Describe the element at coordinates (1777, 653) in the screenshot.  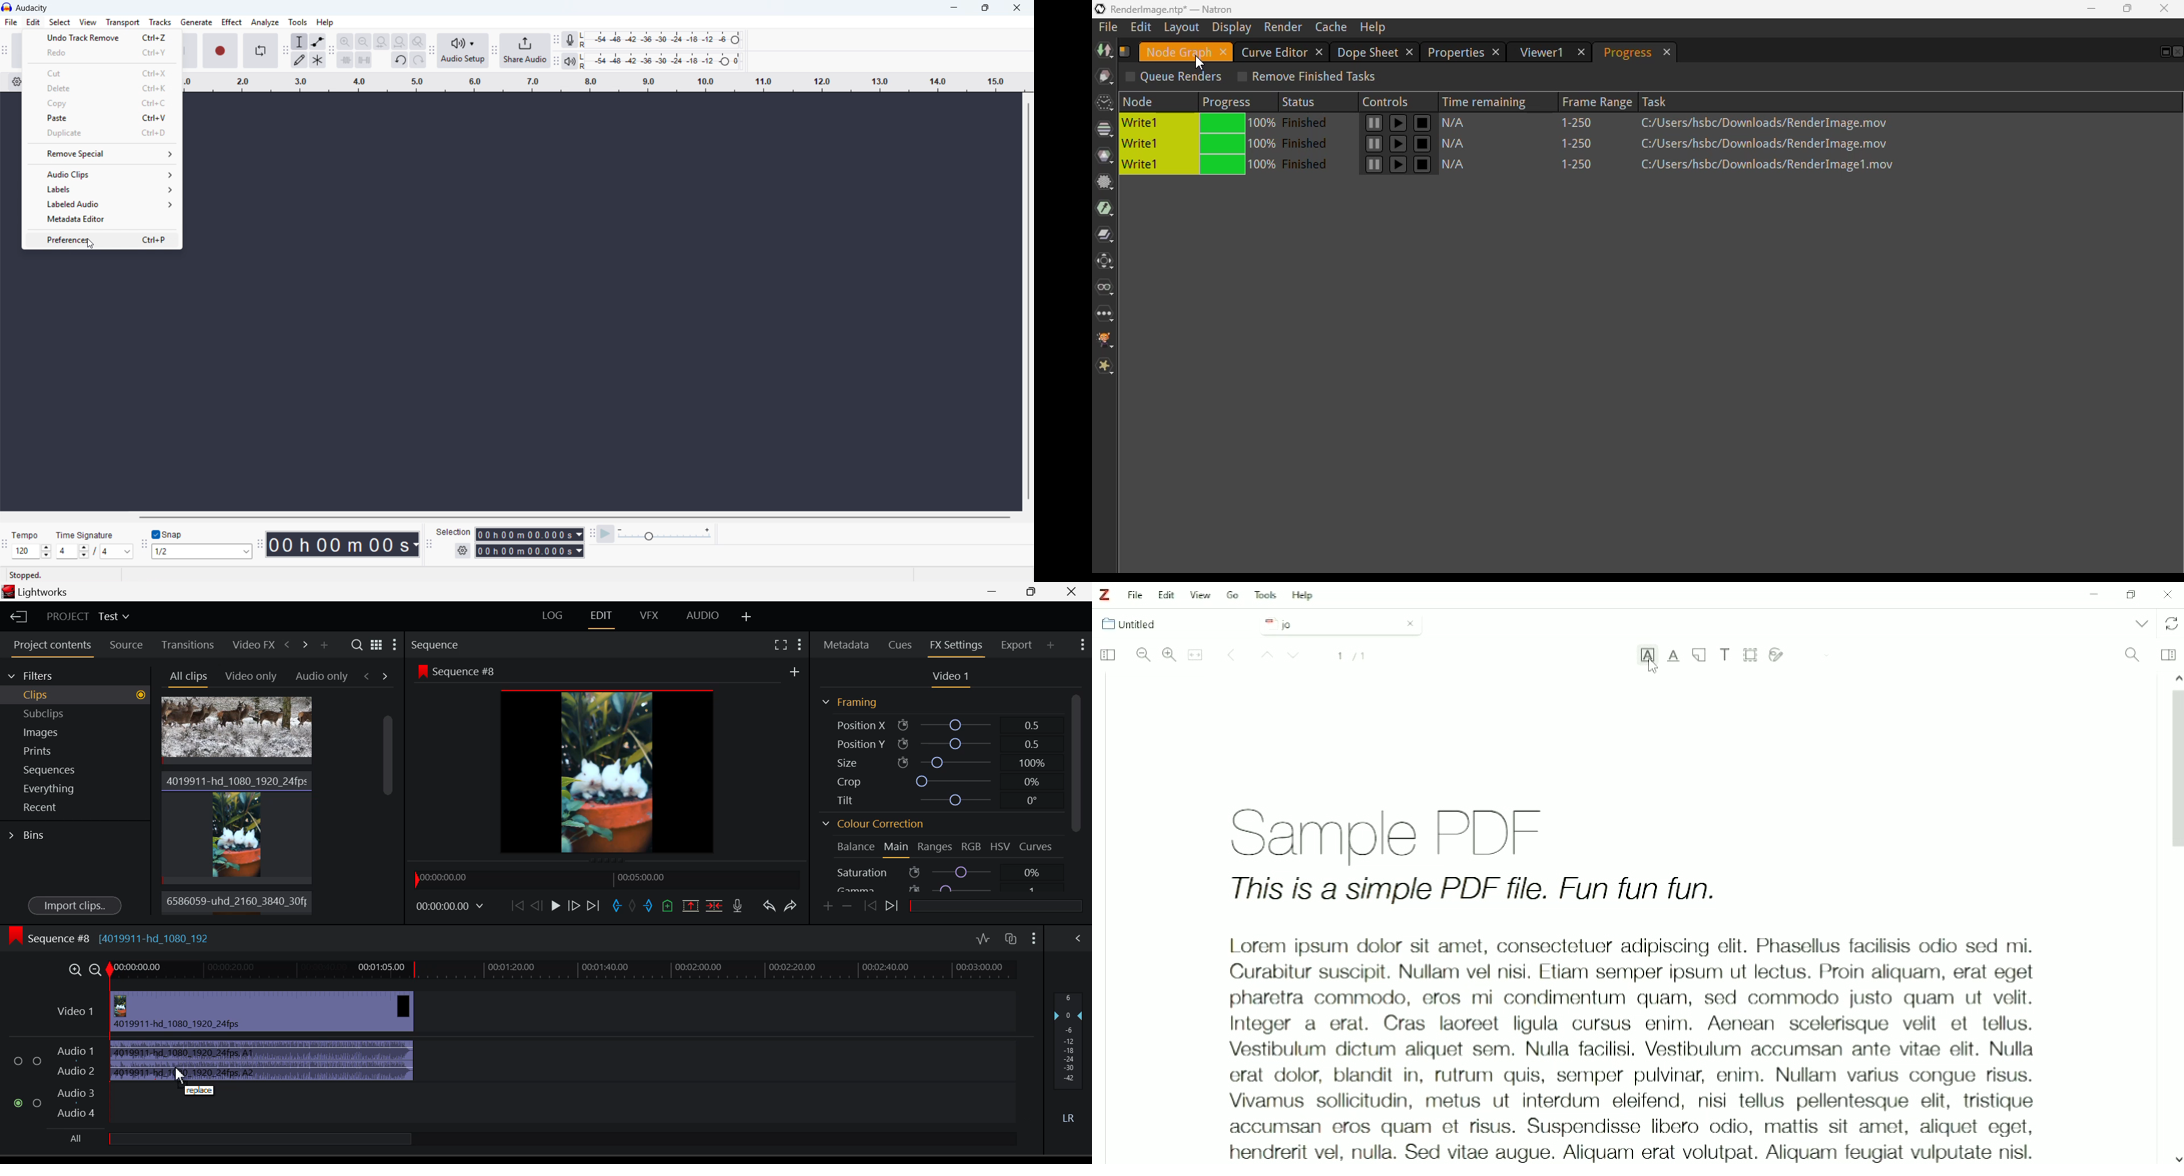
I see `Draw` at that location.